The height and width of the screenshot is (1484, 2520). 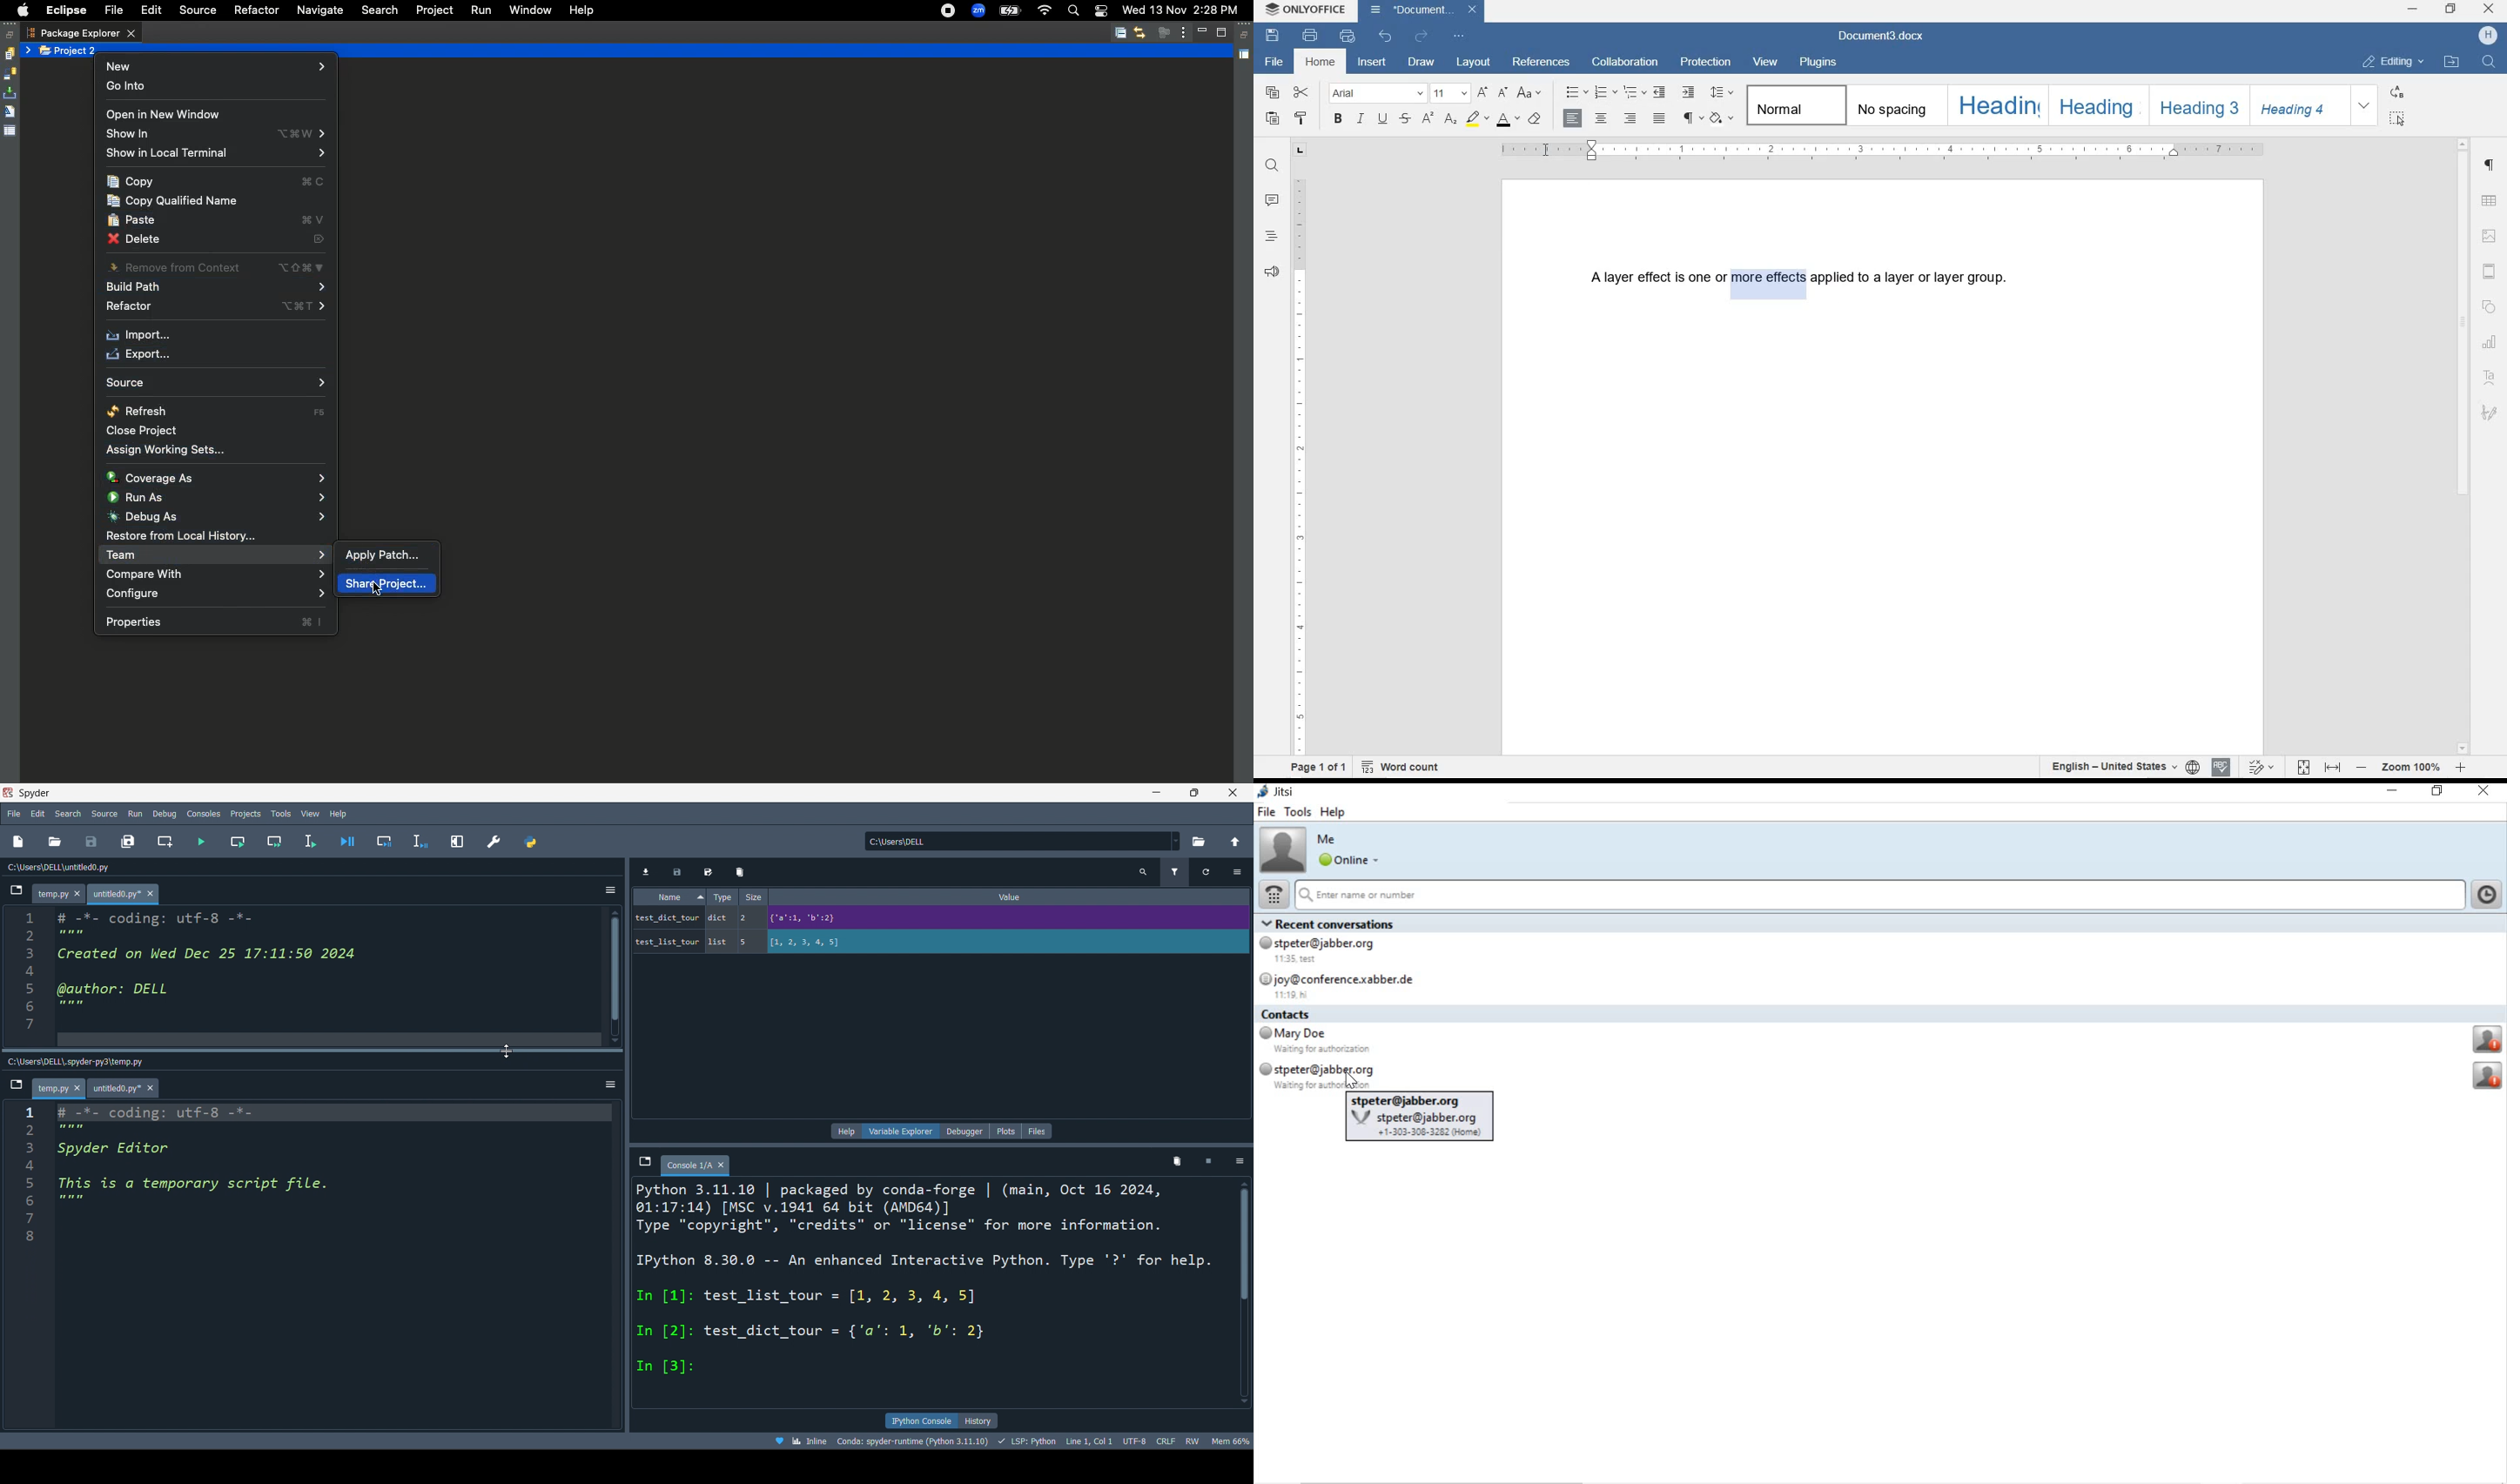 What do you see at coordinates (280, 813) in the screenshot?
I see `tools` at bounding box center [280, 813].